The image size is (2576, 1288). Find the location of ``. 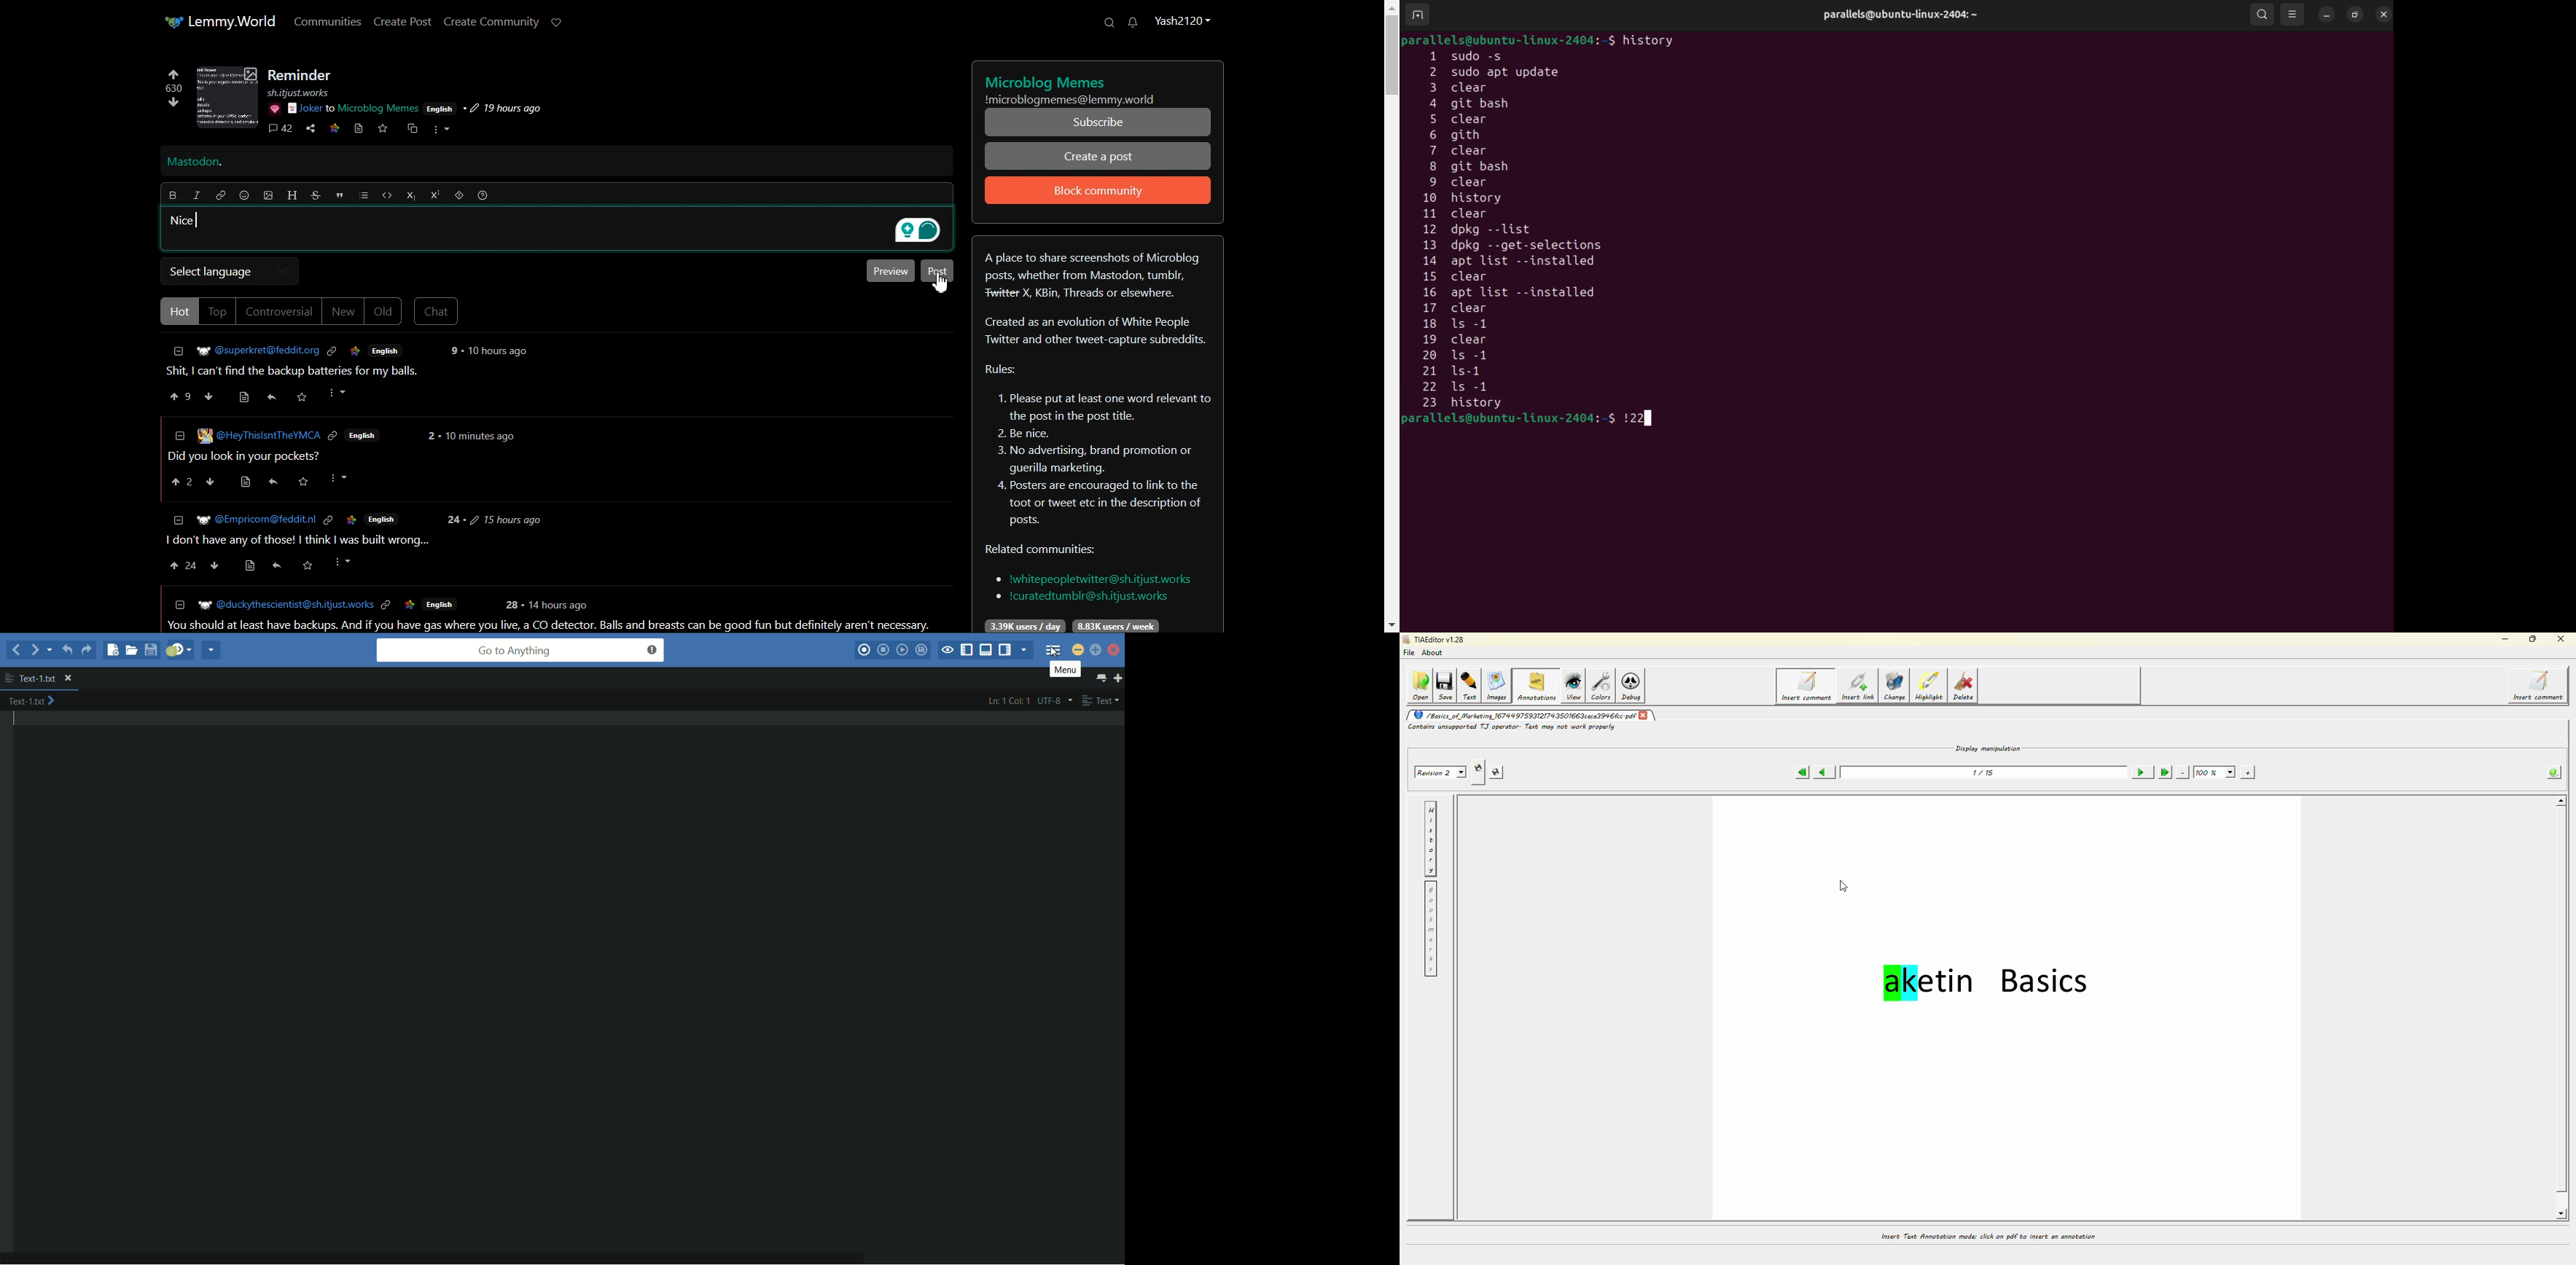

 is located at coordinates (273, 109).